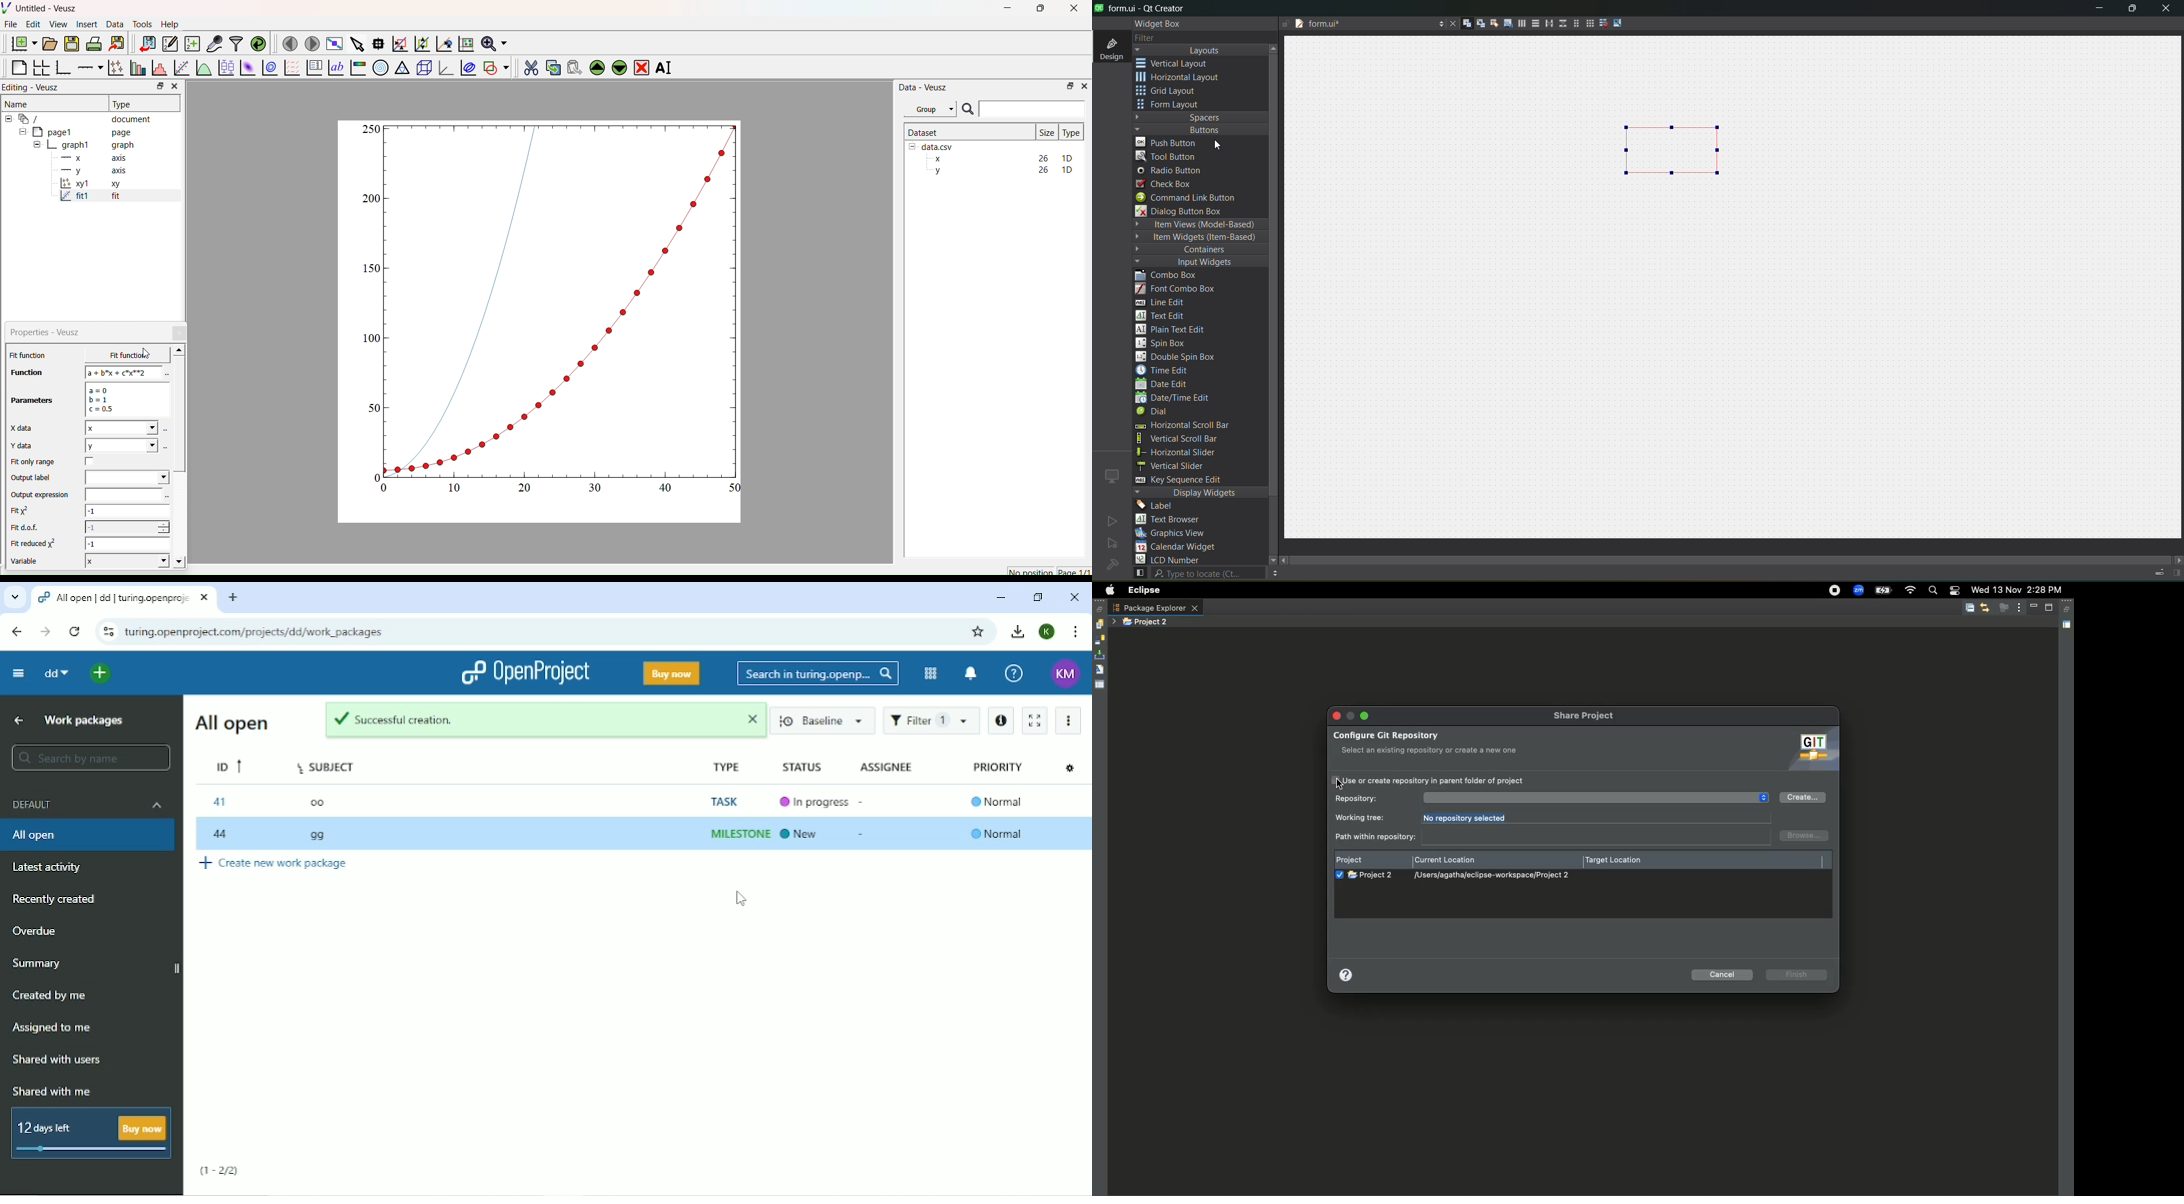 This screenshot has width=2184, height=1204. What do you see at coordinates (1046, 632) in the screenshot?
I see `K` at bounding box center [1046, 632].